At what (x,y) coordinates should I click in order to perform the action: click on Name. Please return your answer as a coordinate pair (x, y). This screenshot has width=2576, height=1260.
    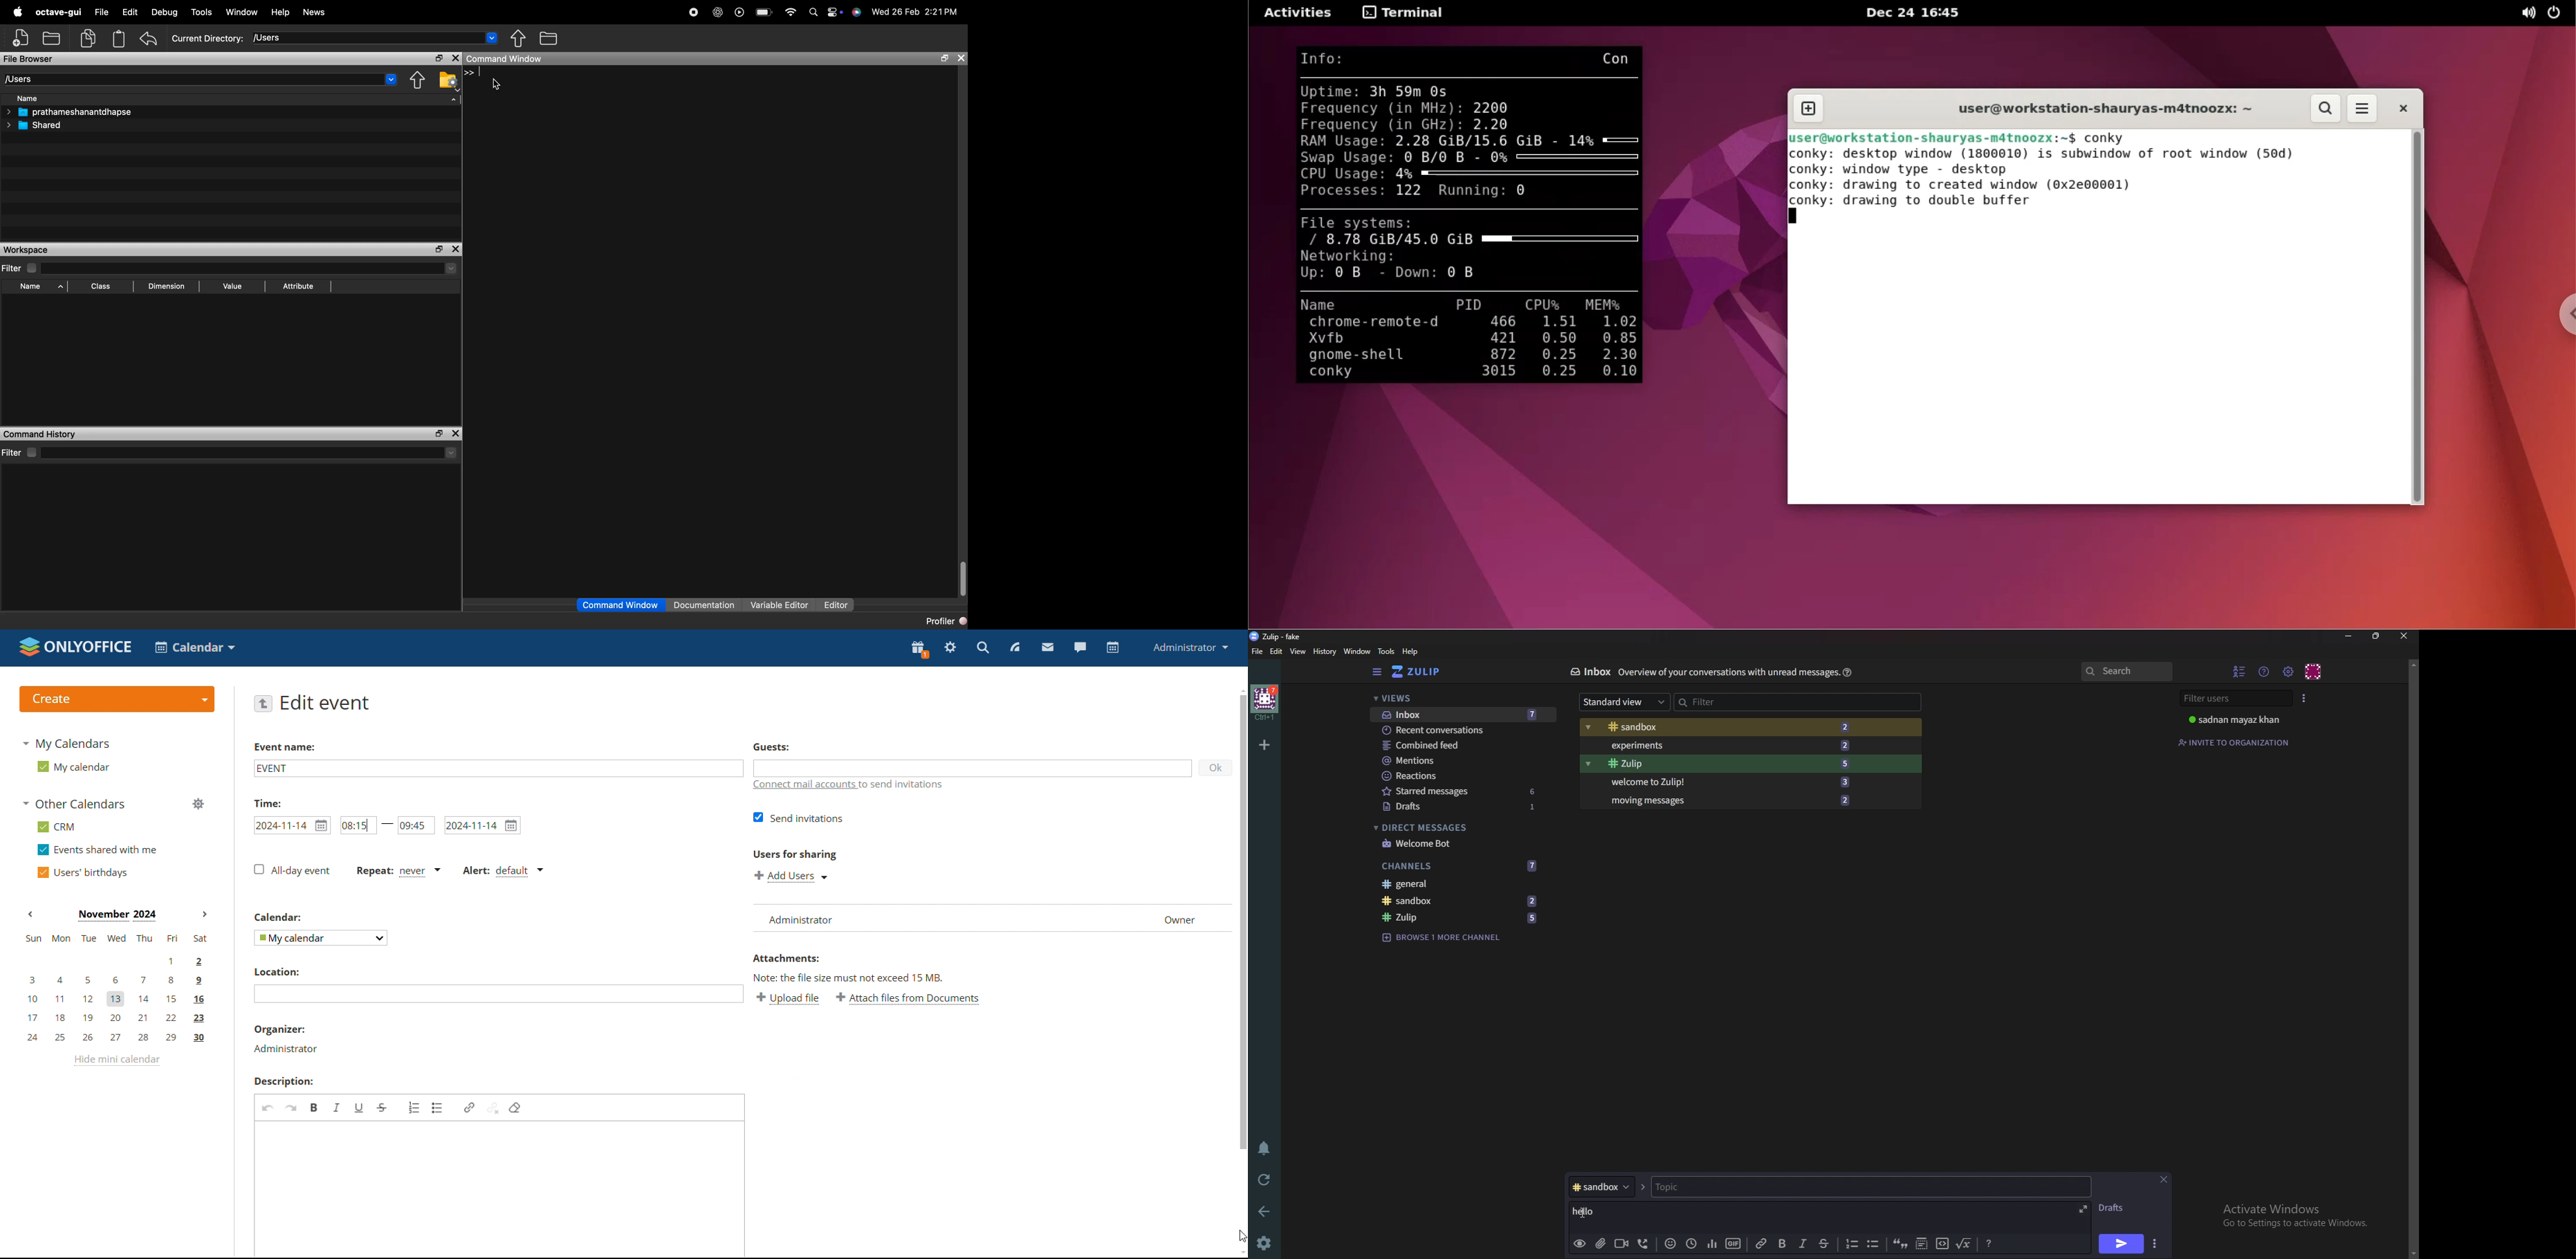
    Looking at the image, I should click on (26, 98).